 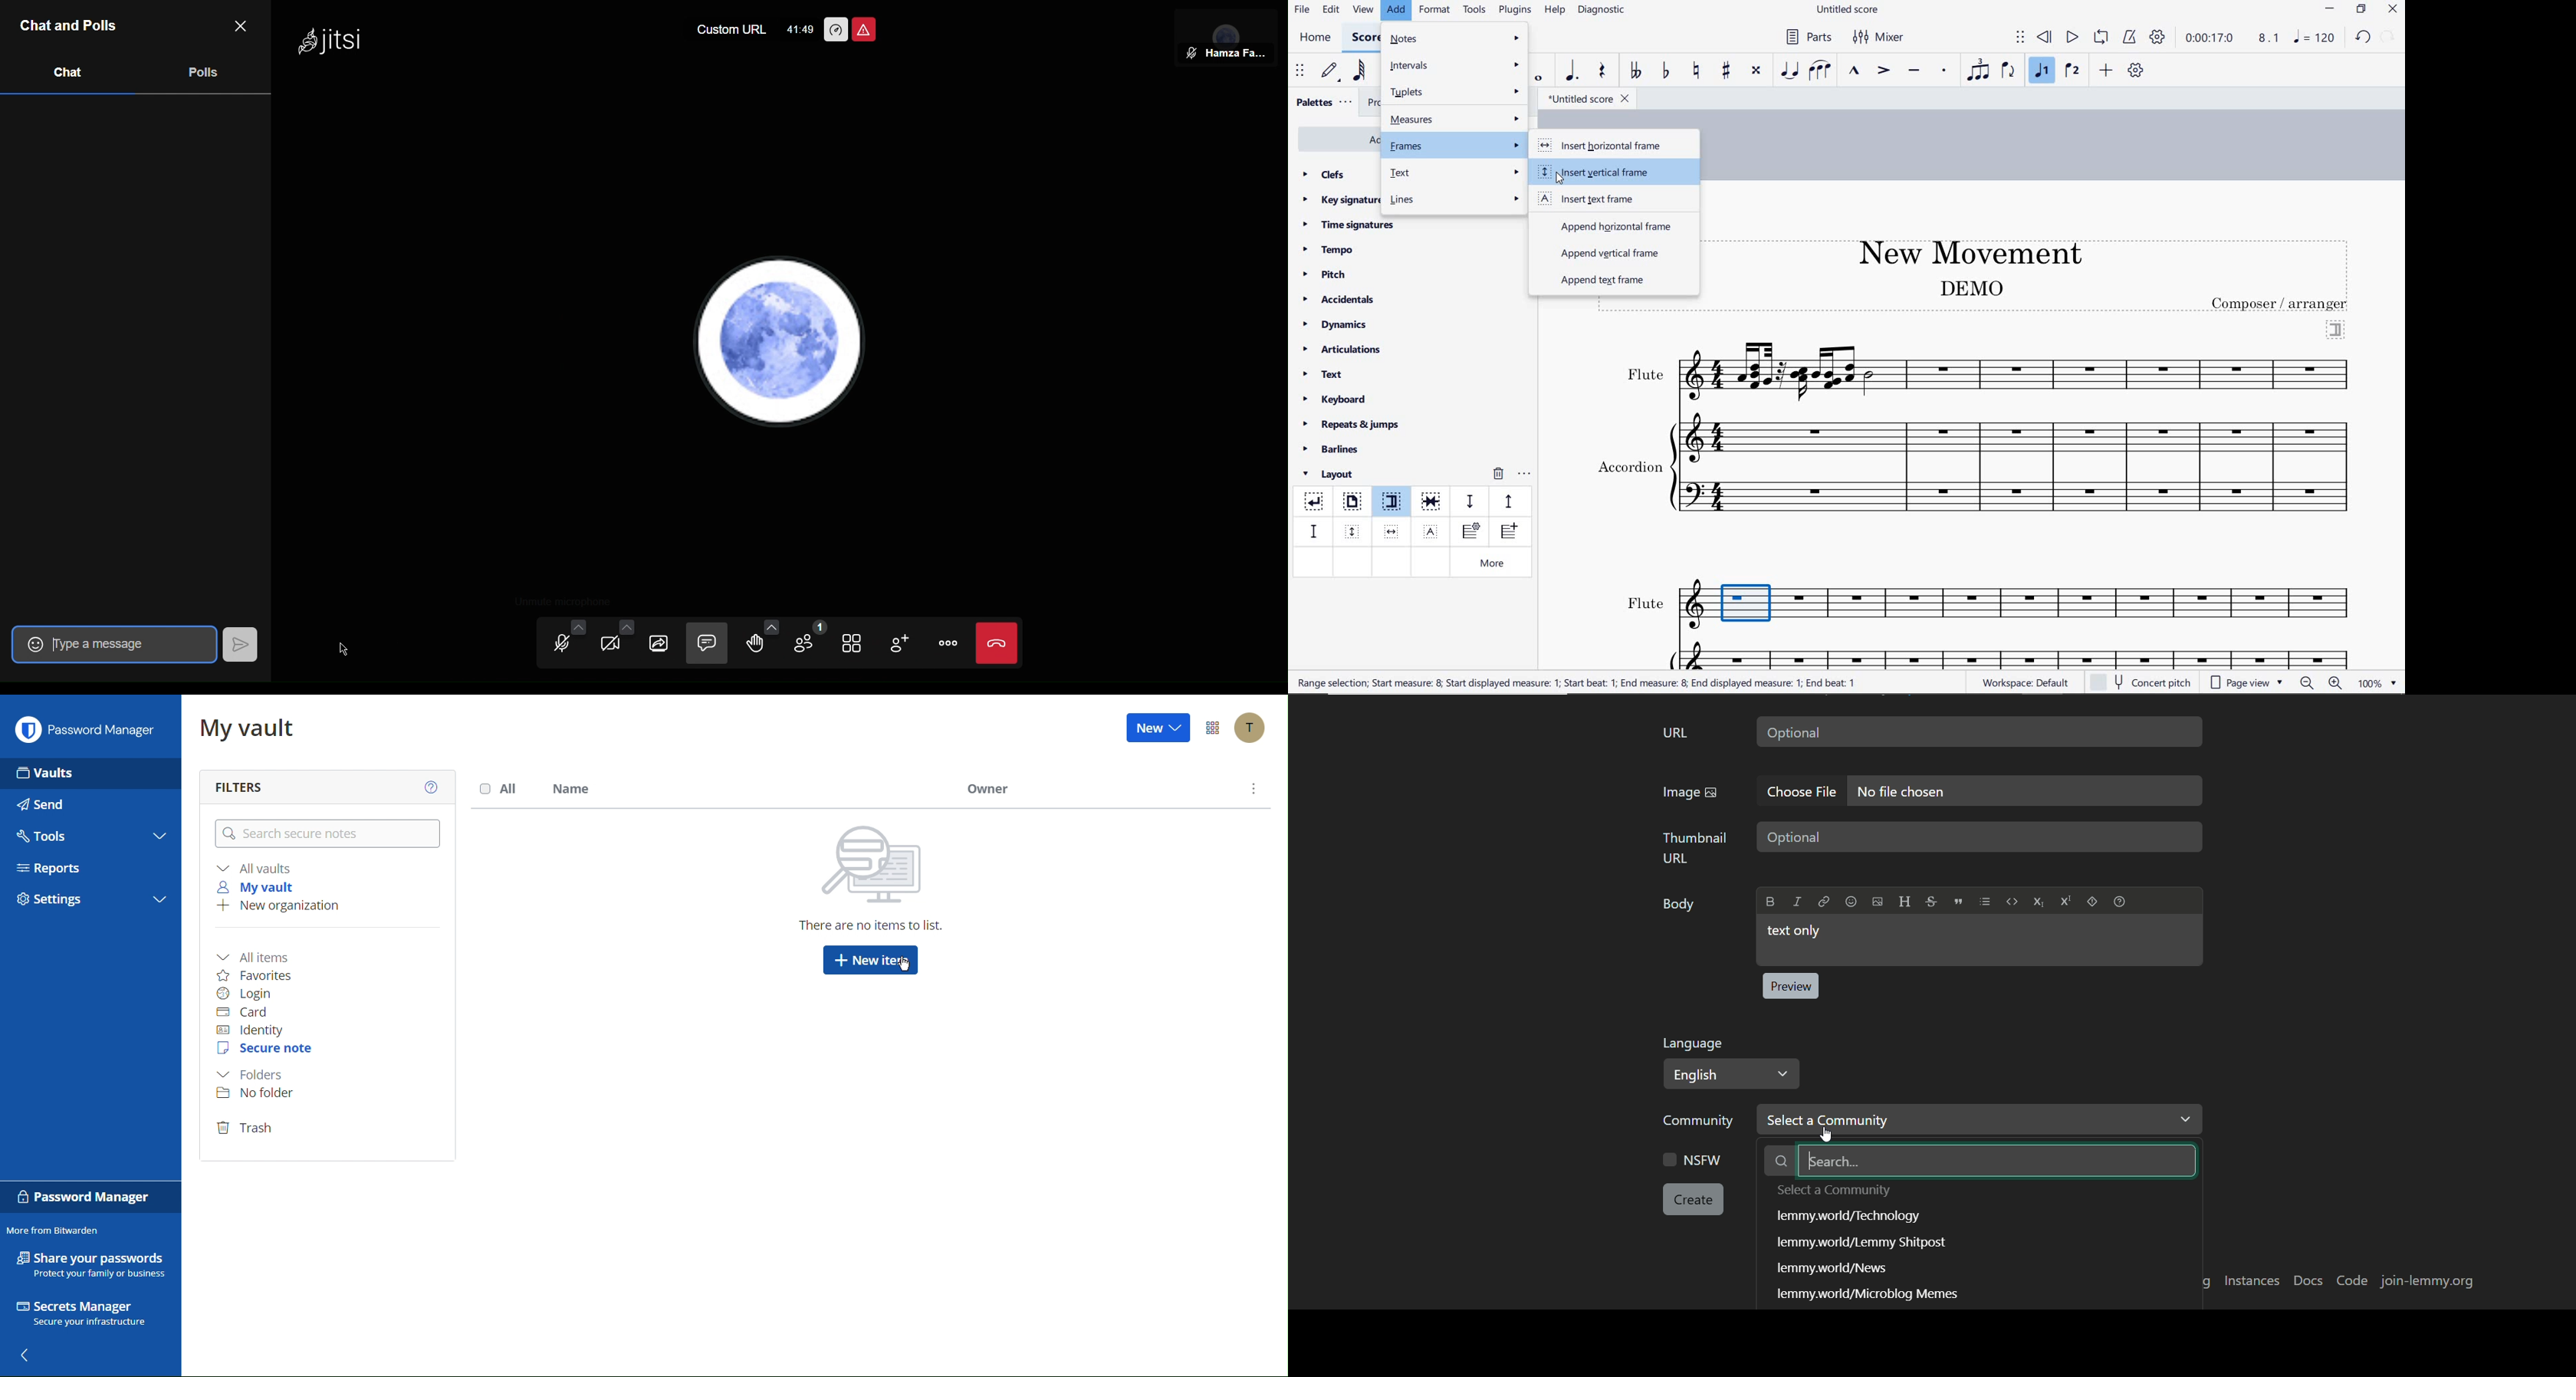 I want to click on Strikethrough, so click(x=1931, y=900).